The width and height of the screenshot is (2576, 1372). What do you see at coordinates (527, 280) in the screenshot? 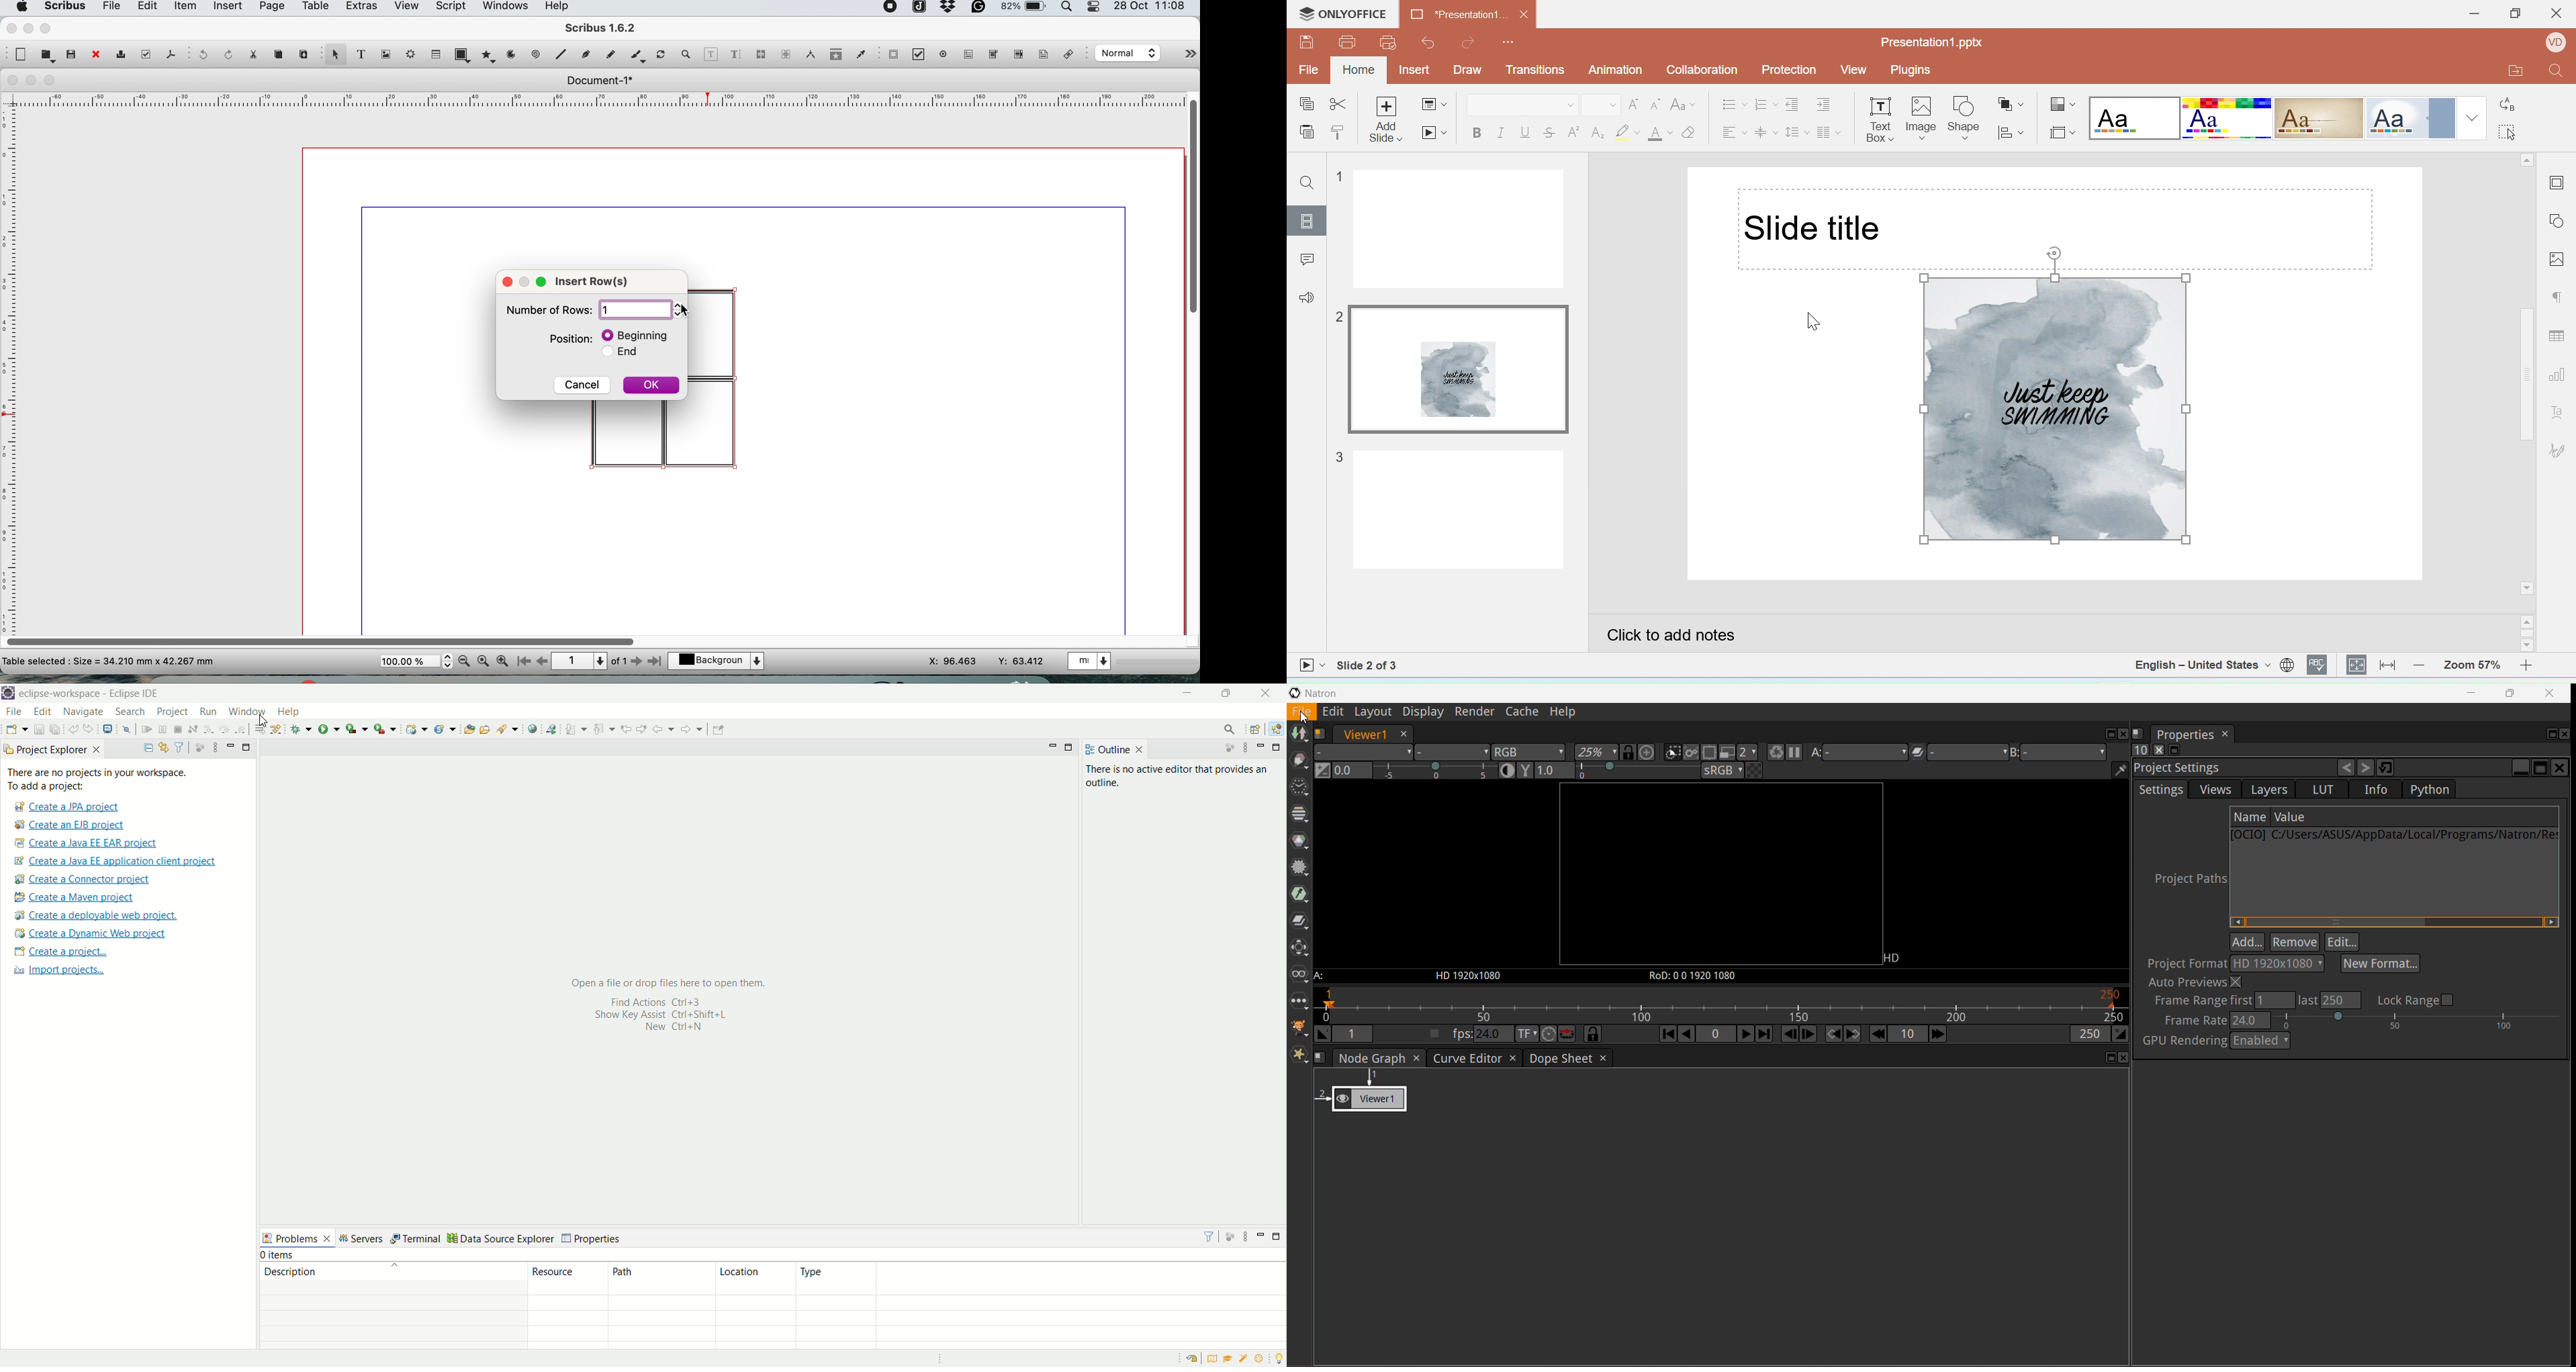
I see `resize` at bounding box center [527, 280].